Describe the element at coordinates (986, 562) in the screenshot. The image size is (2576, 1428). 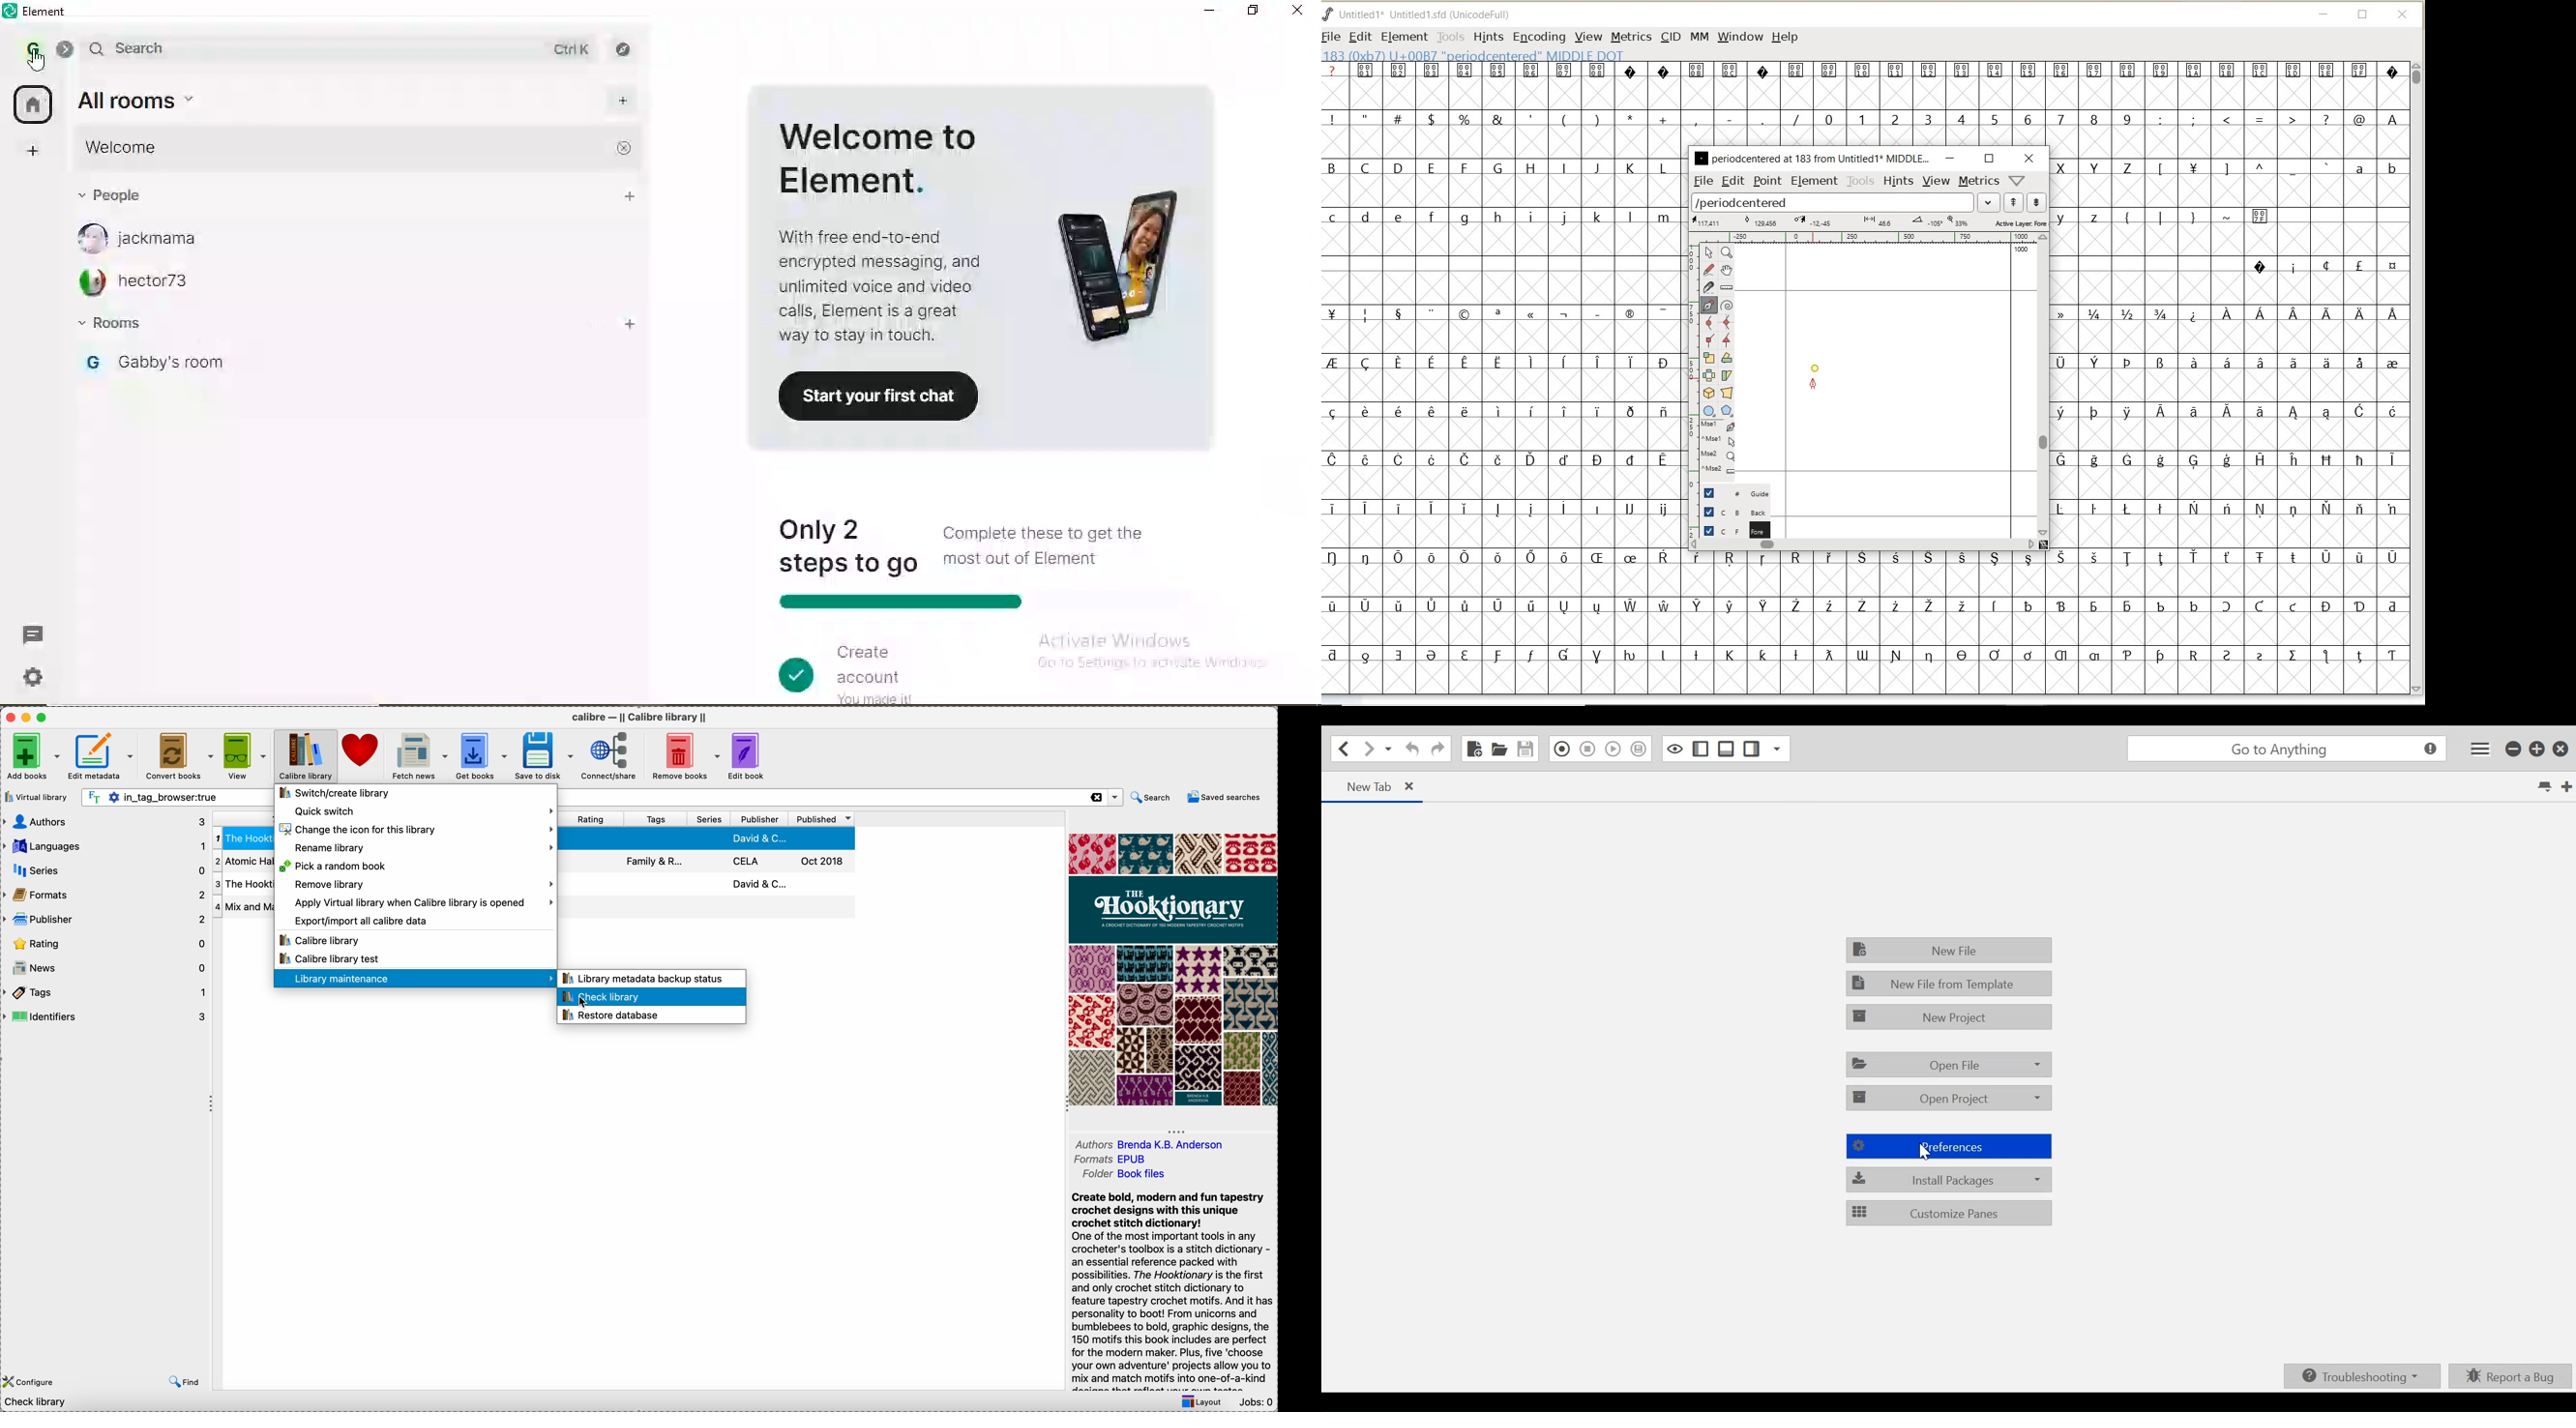
I see `only 2 steps to go` at that location.